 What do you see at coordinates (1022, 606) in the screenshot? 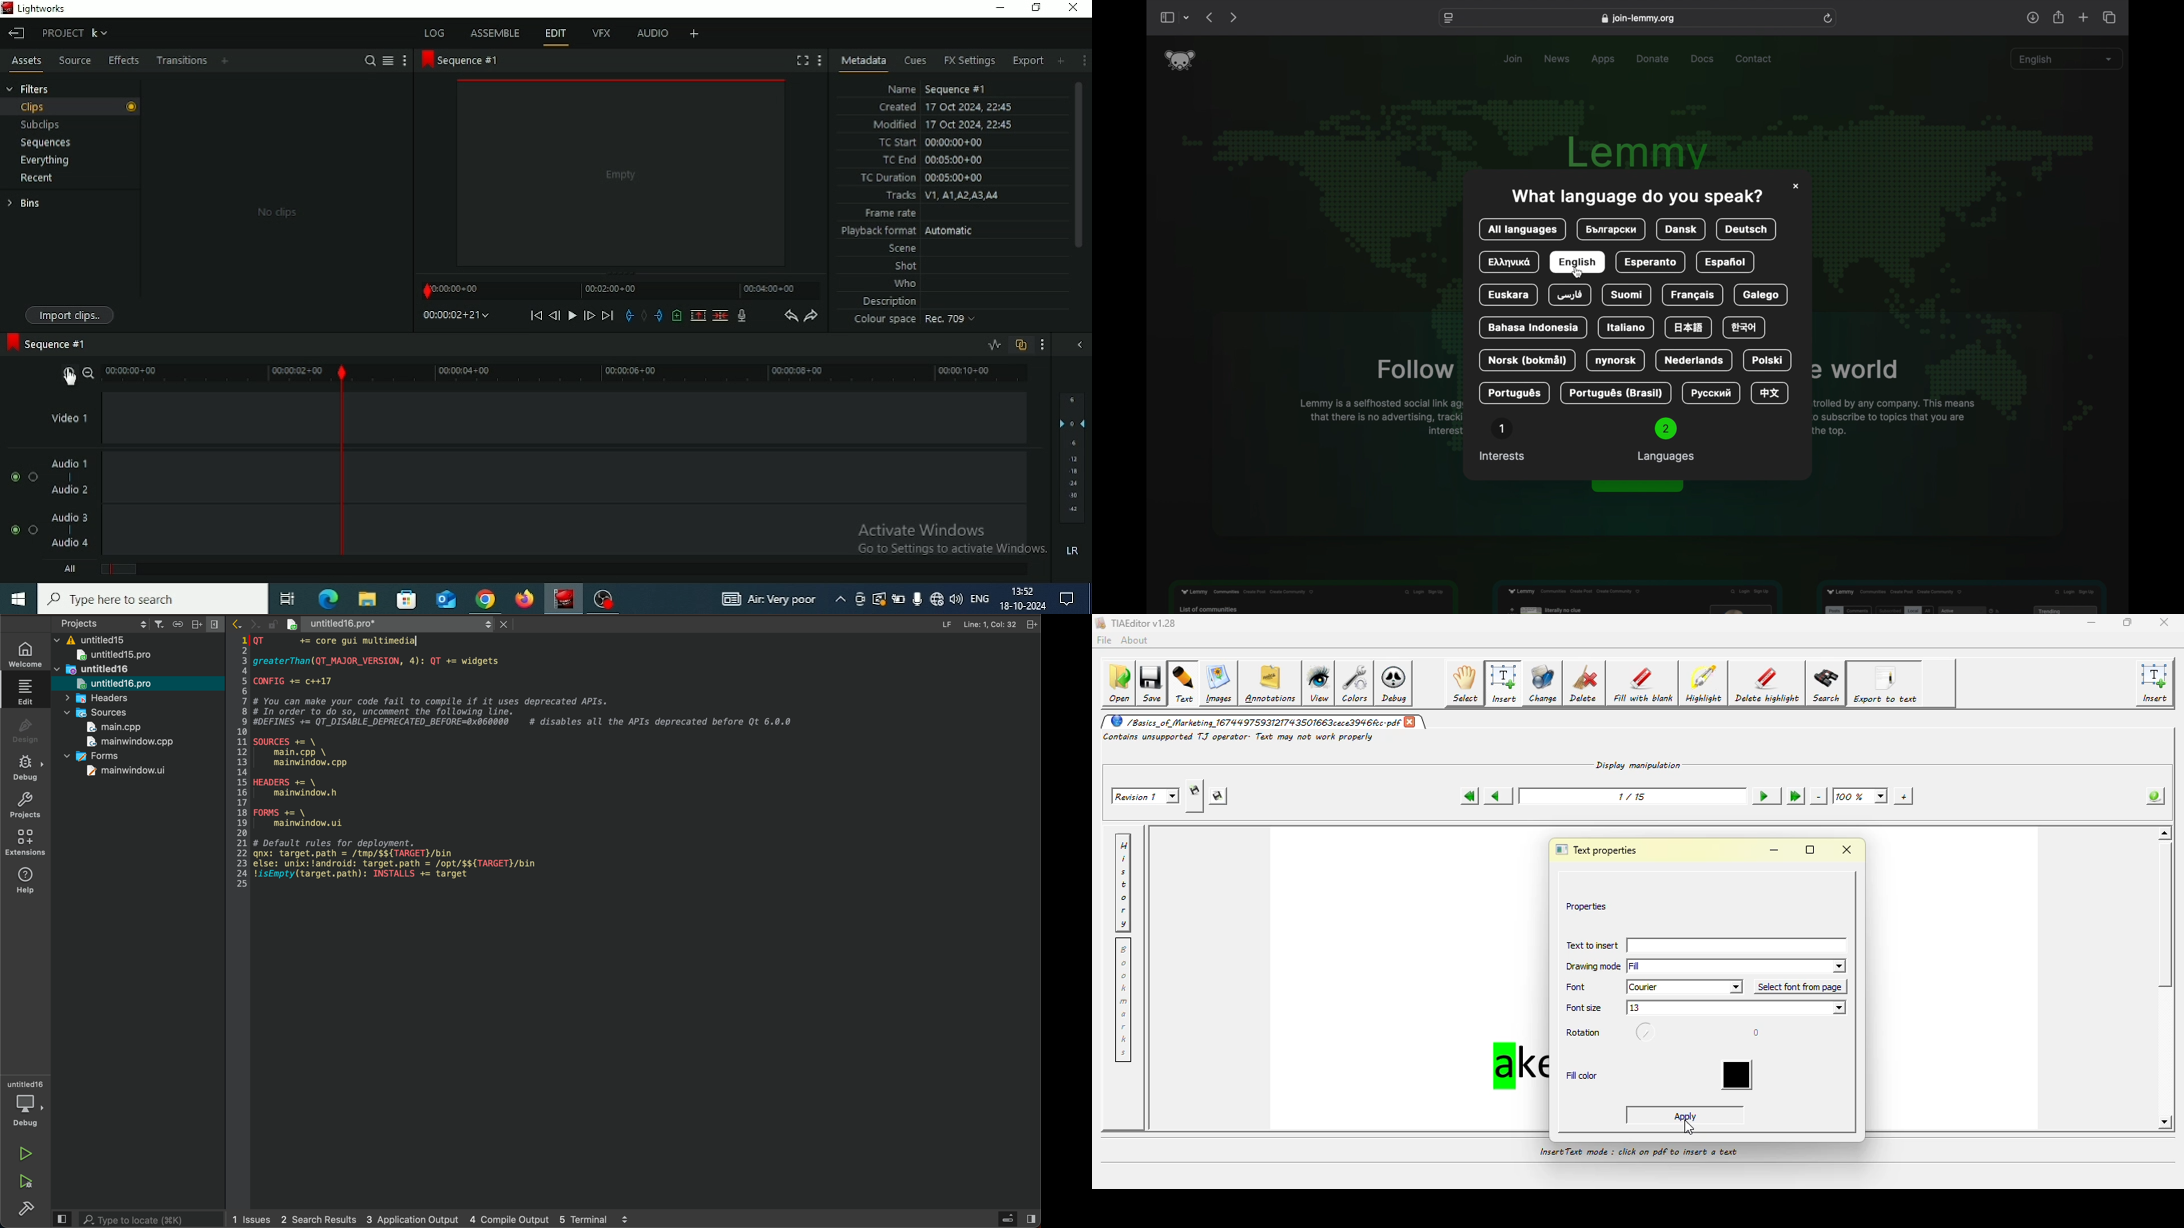
I see `Date` at bounding box center [1022, 606].